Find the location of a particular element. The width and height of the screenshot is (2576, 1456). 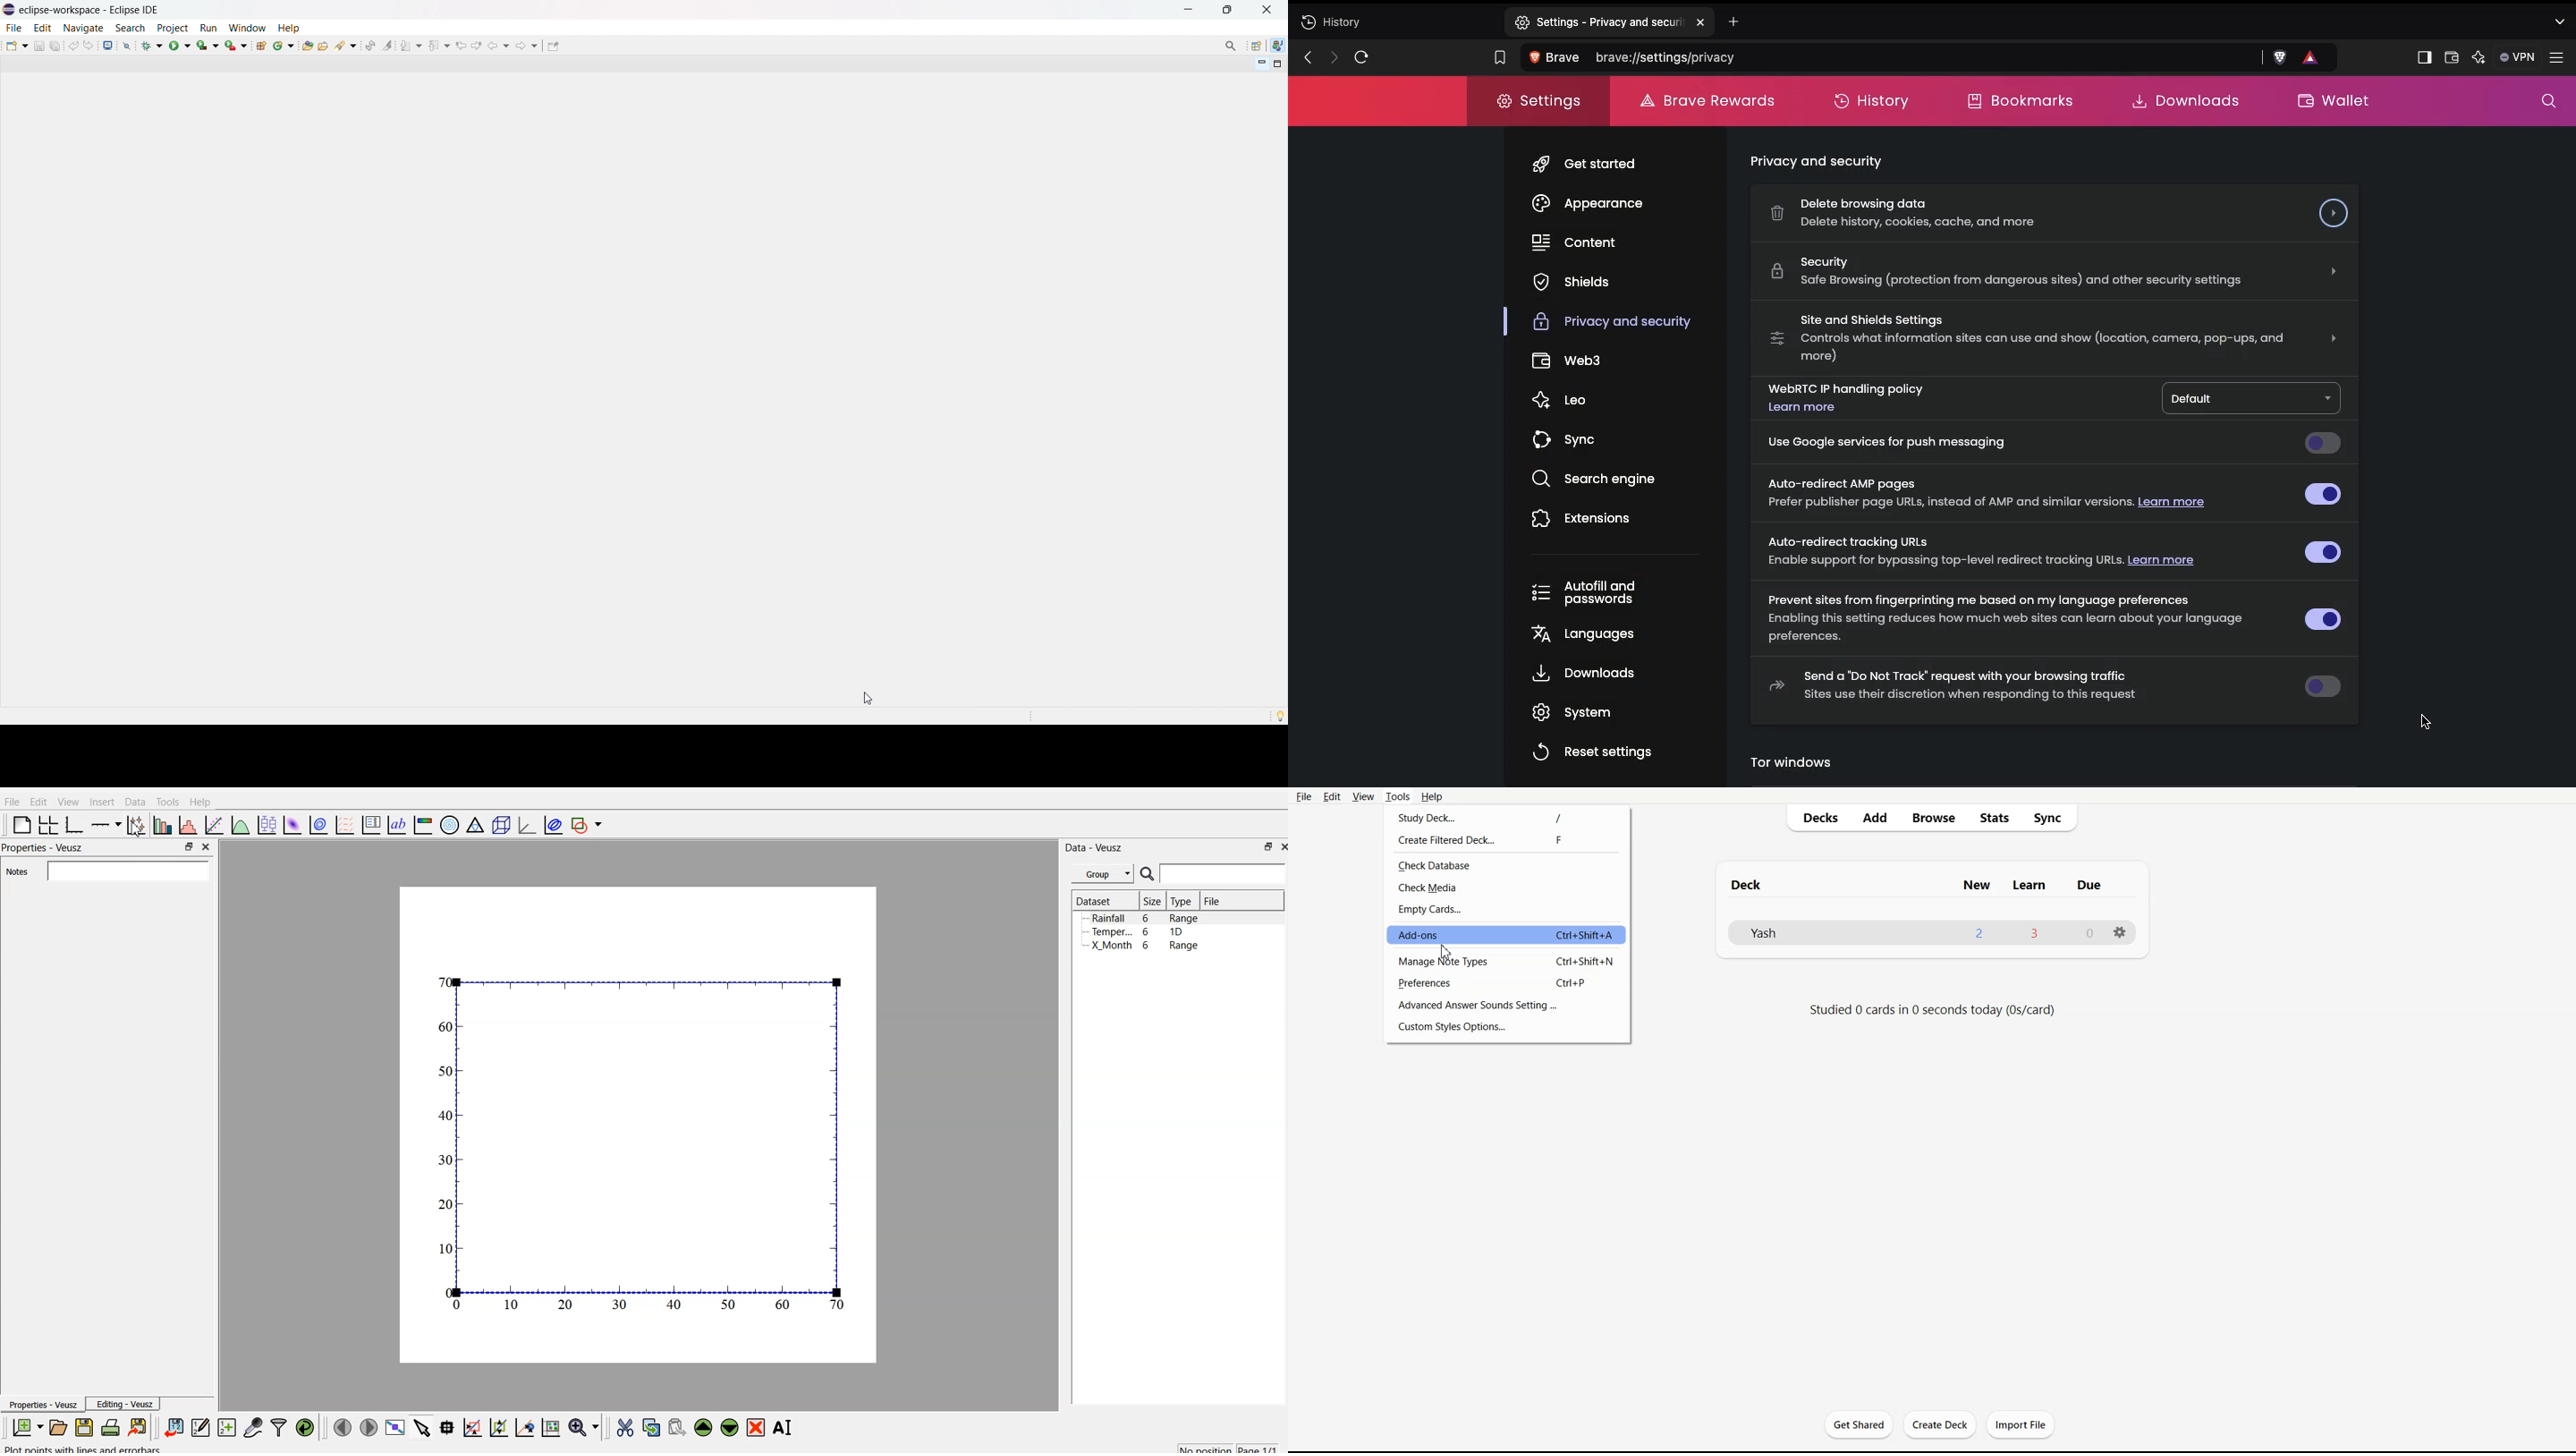

add shape to plot is located at coordinates (589, 826).